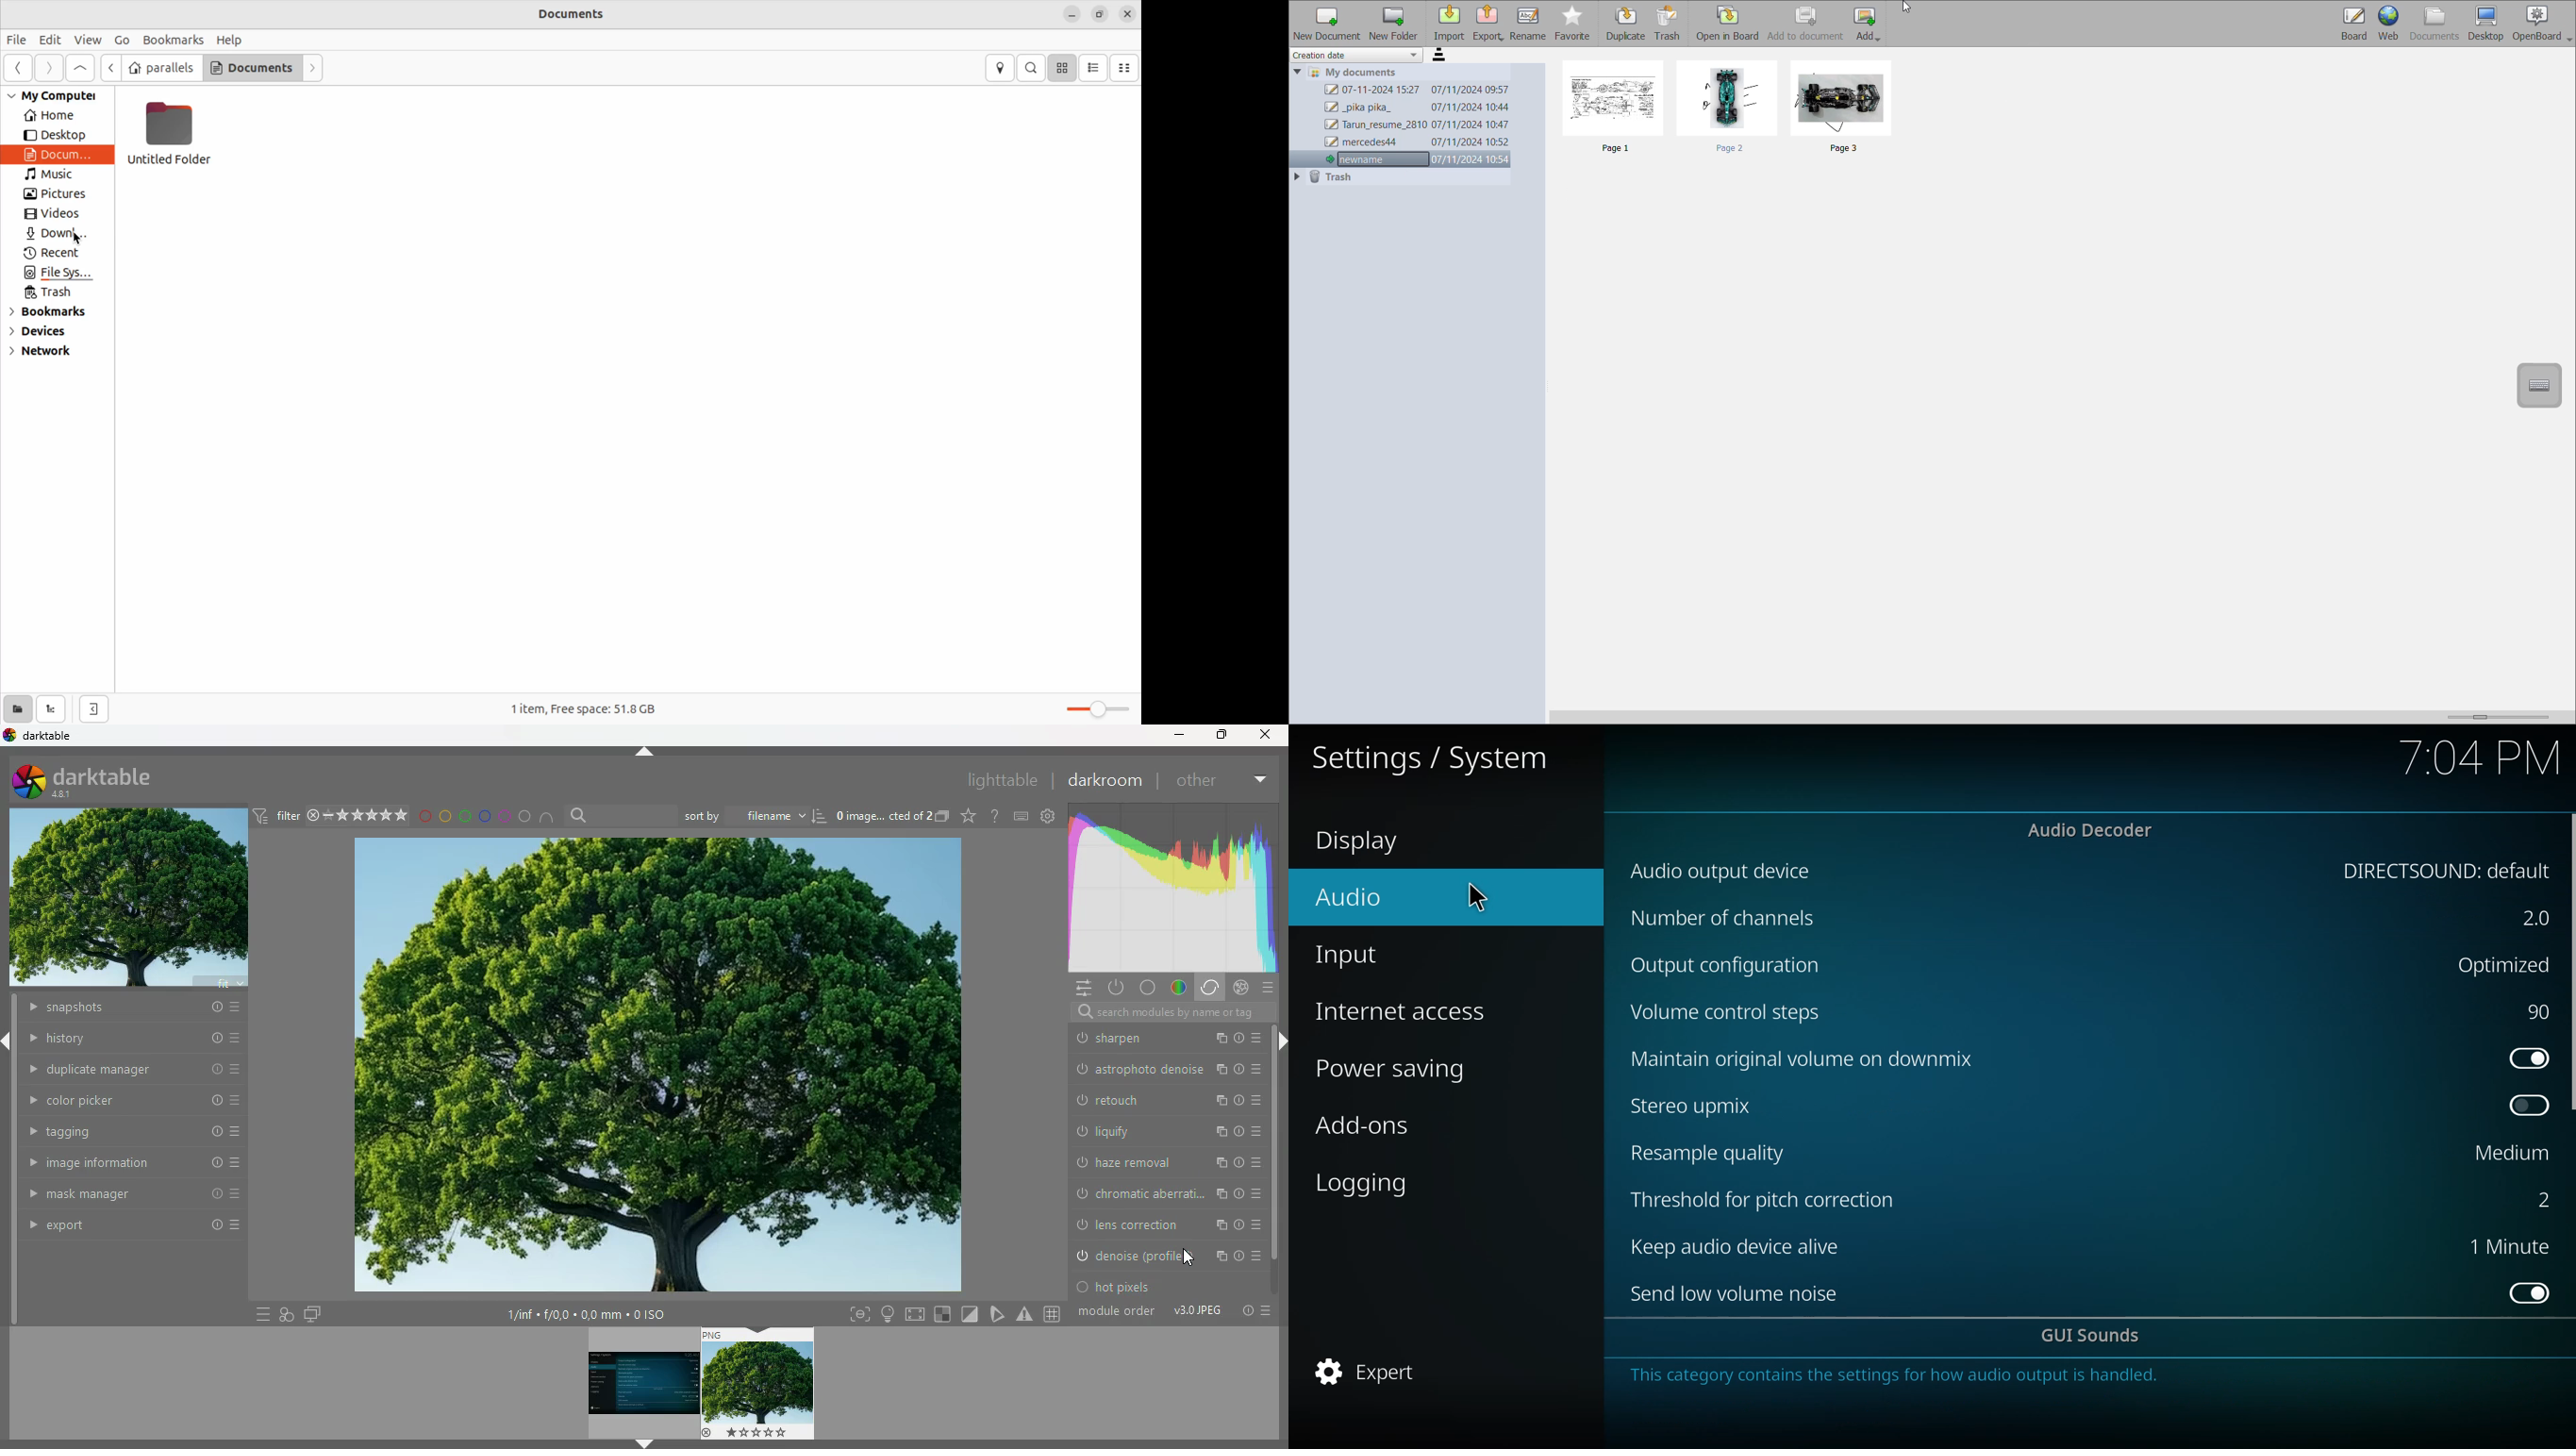 Image resolution: width=2576 pixels, height=1456 pixels. What do you see at coordinates (888, 1314) in the screenshot?
I see `light` at bounding box center [888, 1314].